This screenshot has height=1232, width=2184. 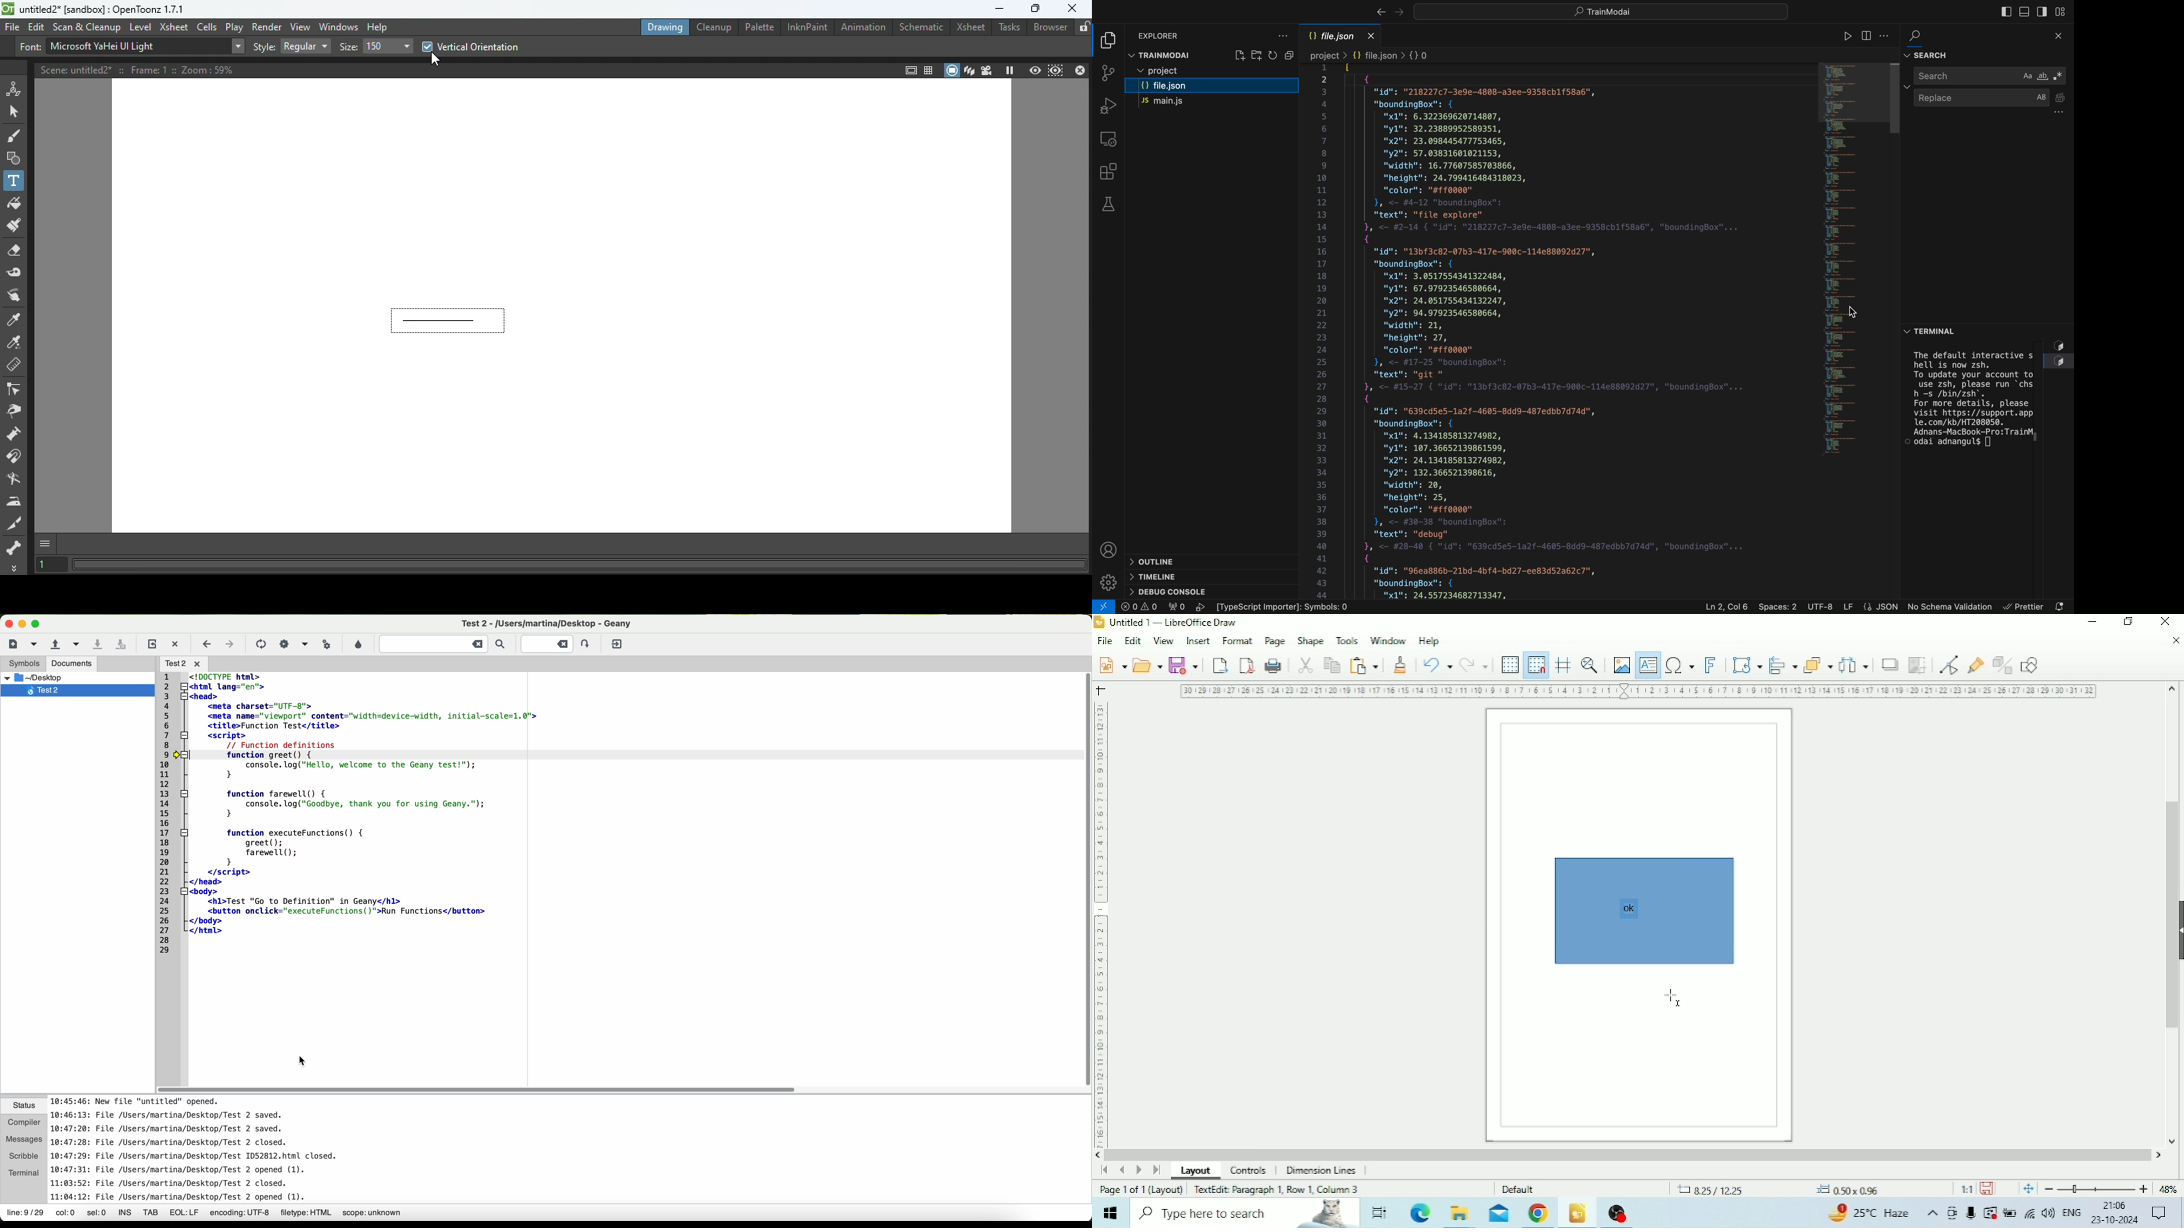 What do you see at coordinates (1590, 666) in the screenshot?
I see `Zoom & Pan` at bounding box center [1590, 666].